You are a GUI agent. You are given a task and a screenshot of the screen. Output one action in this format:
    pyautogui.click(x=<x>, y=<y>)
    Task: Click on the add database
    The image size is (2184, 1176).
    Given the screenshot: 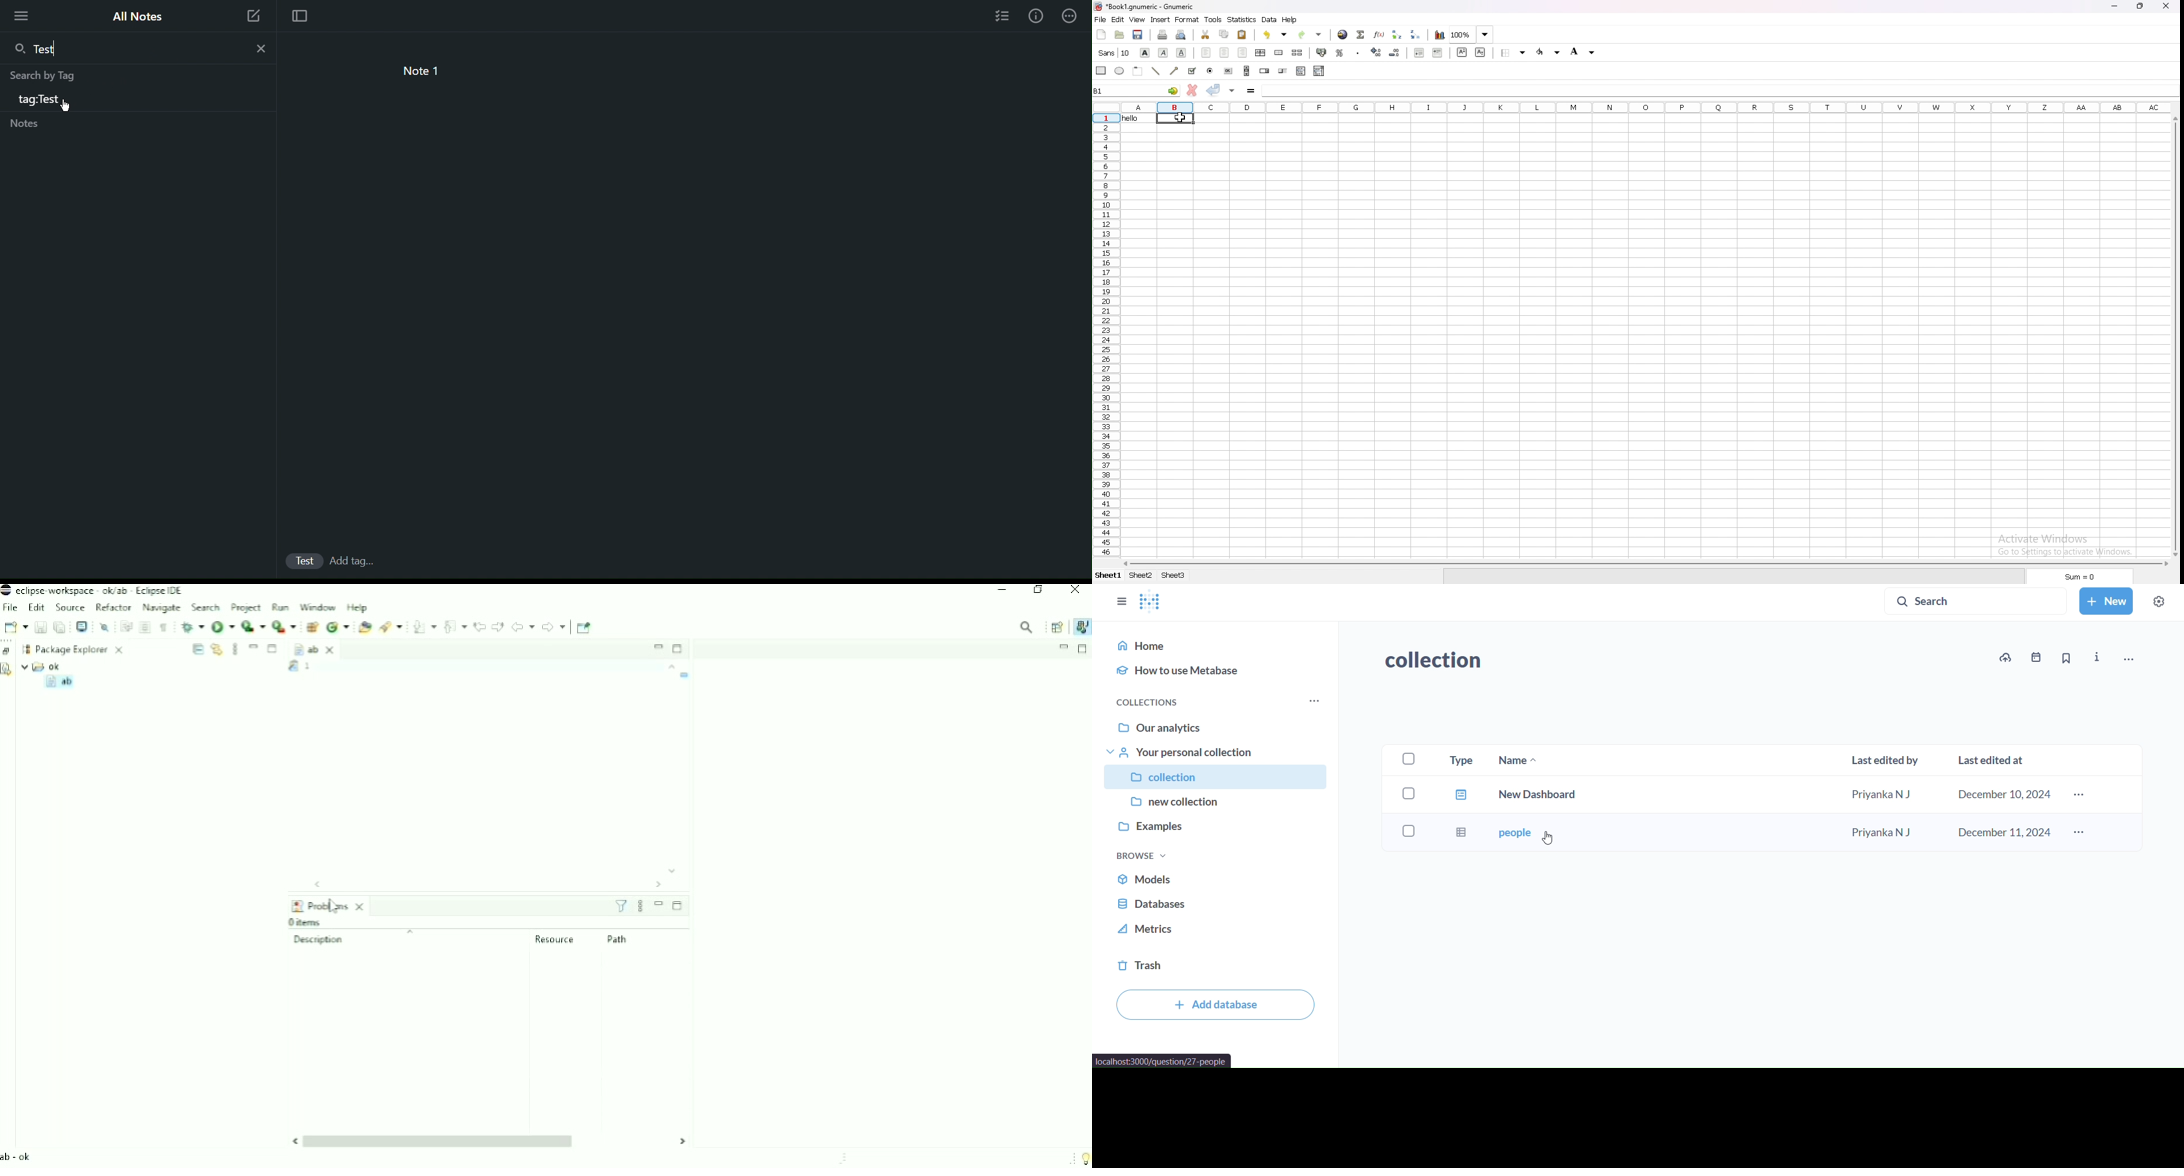 What is the action you would take?
    pyautogui.click(x=1216, y=1005)
    